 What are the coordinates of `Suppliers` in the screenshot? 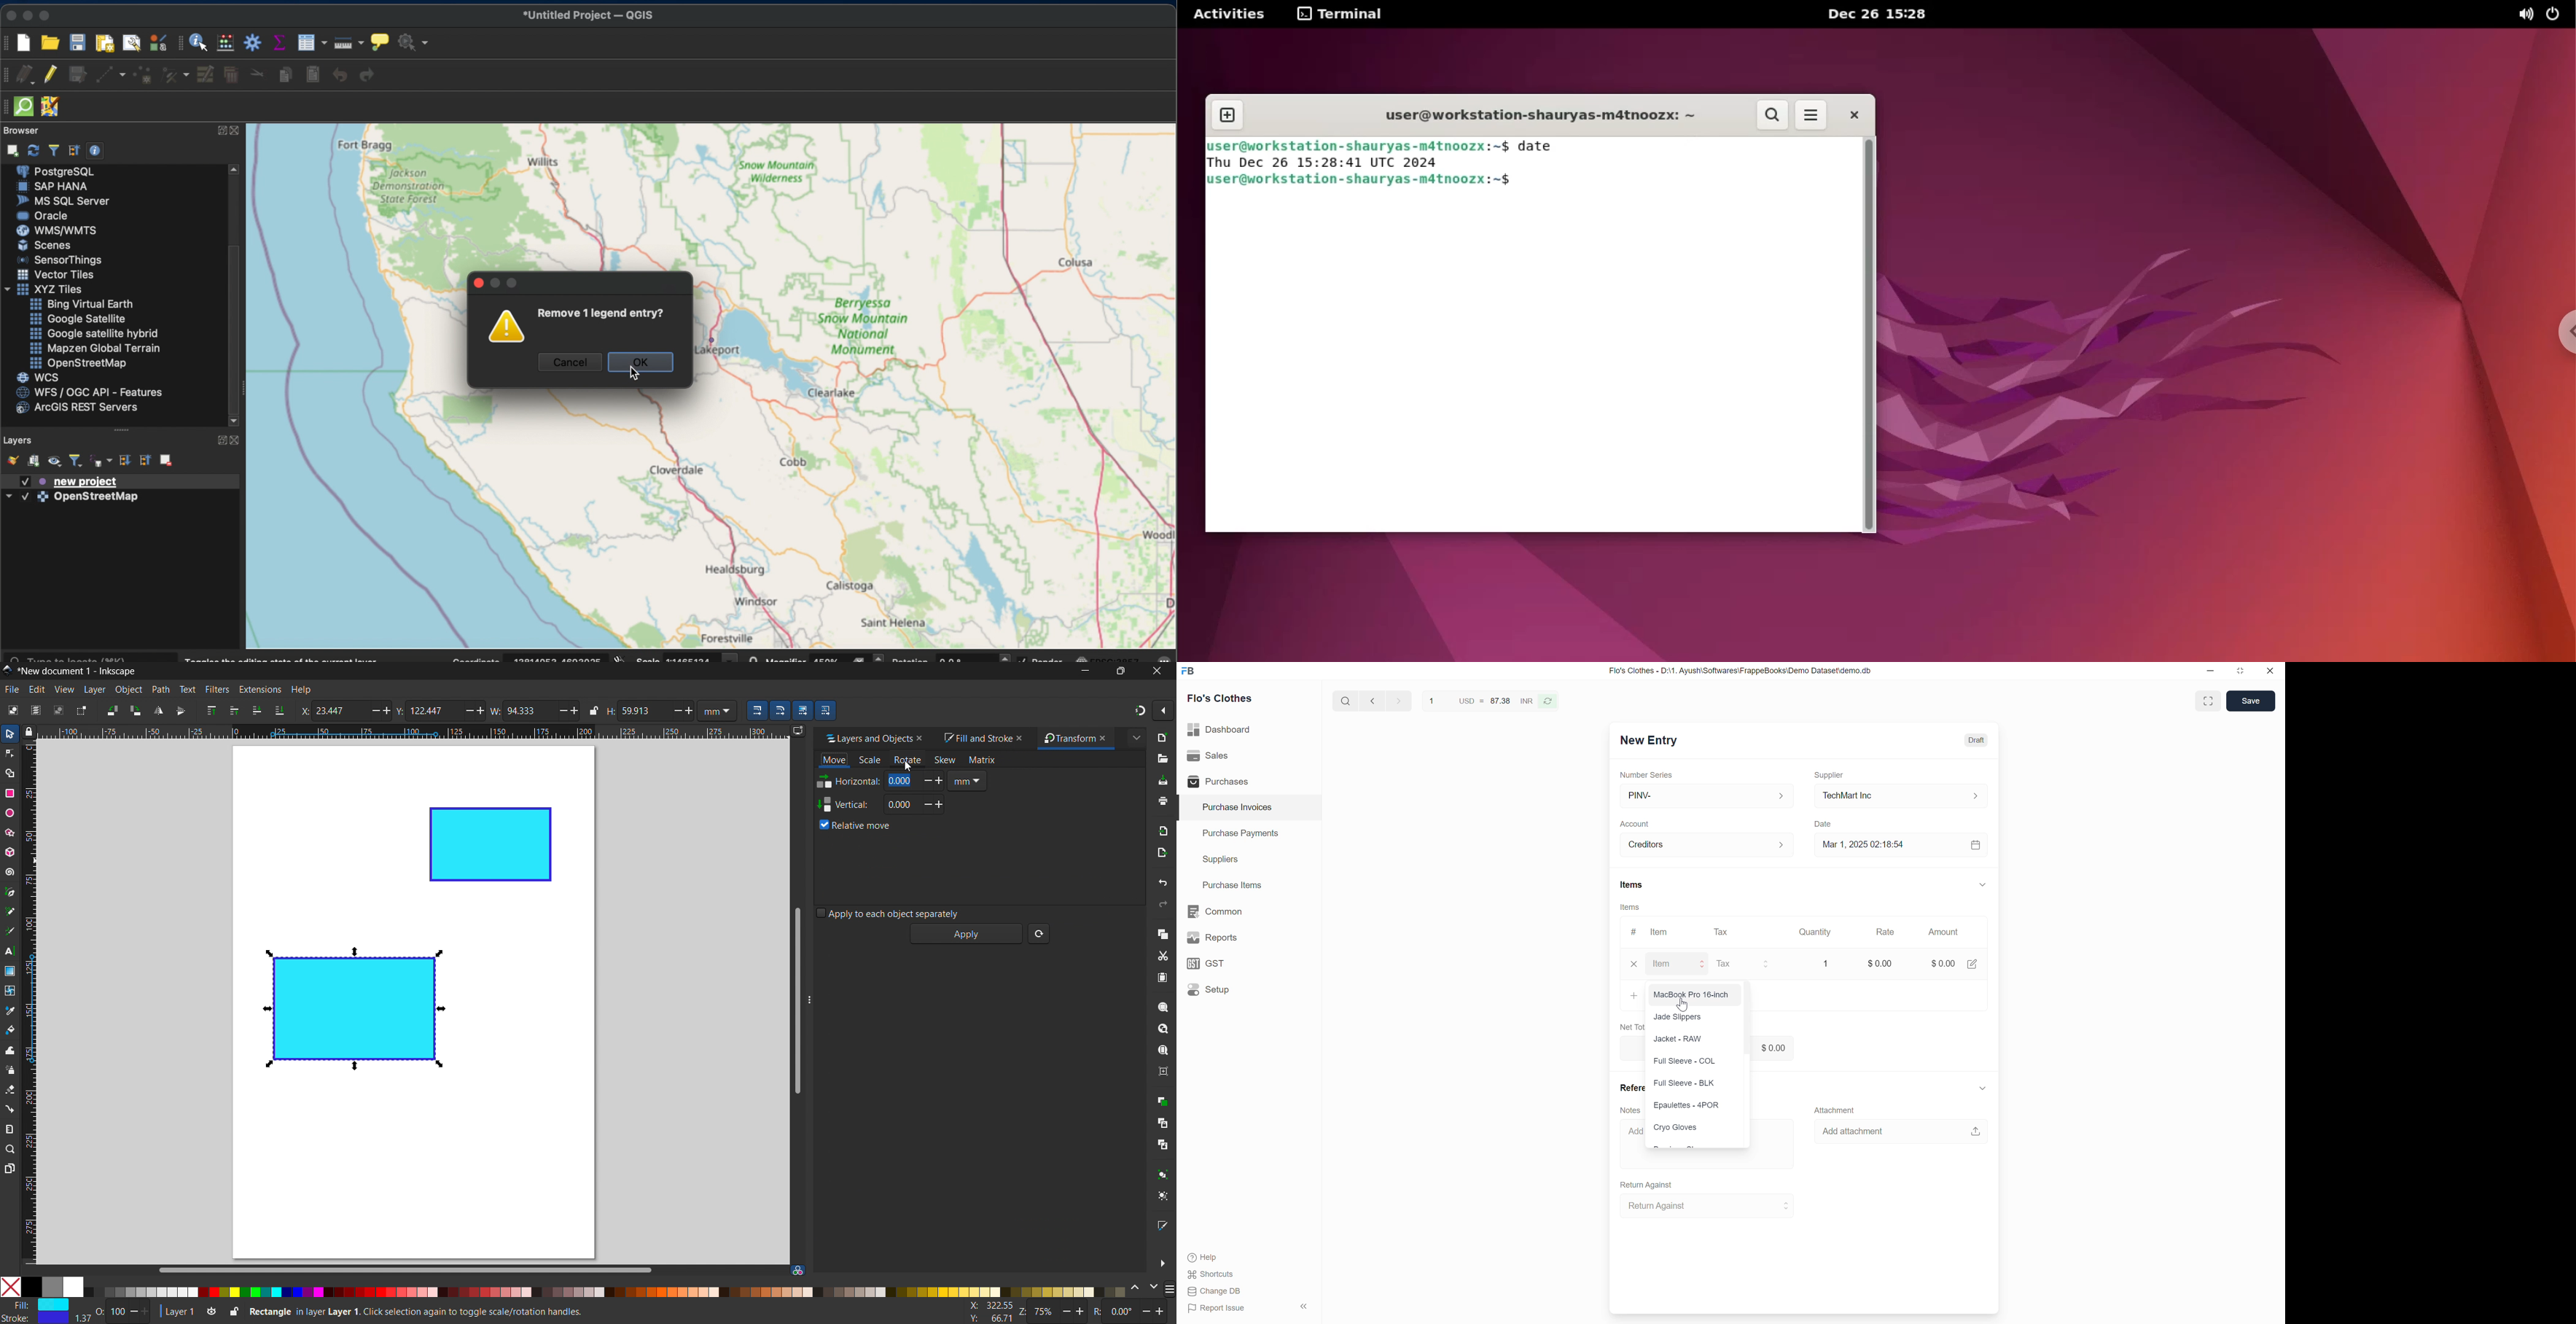 It's located at (1249, 860).